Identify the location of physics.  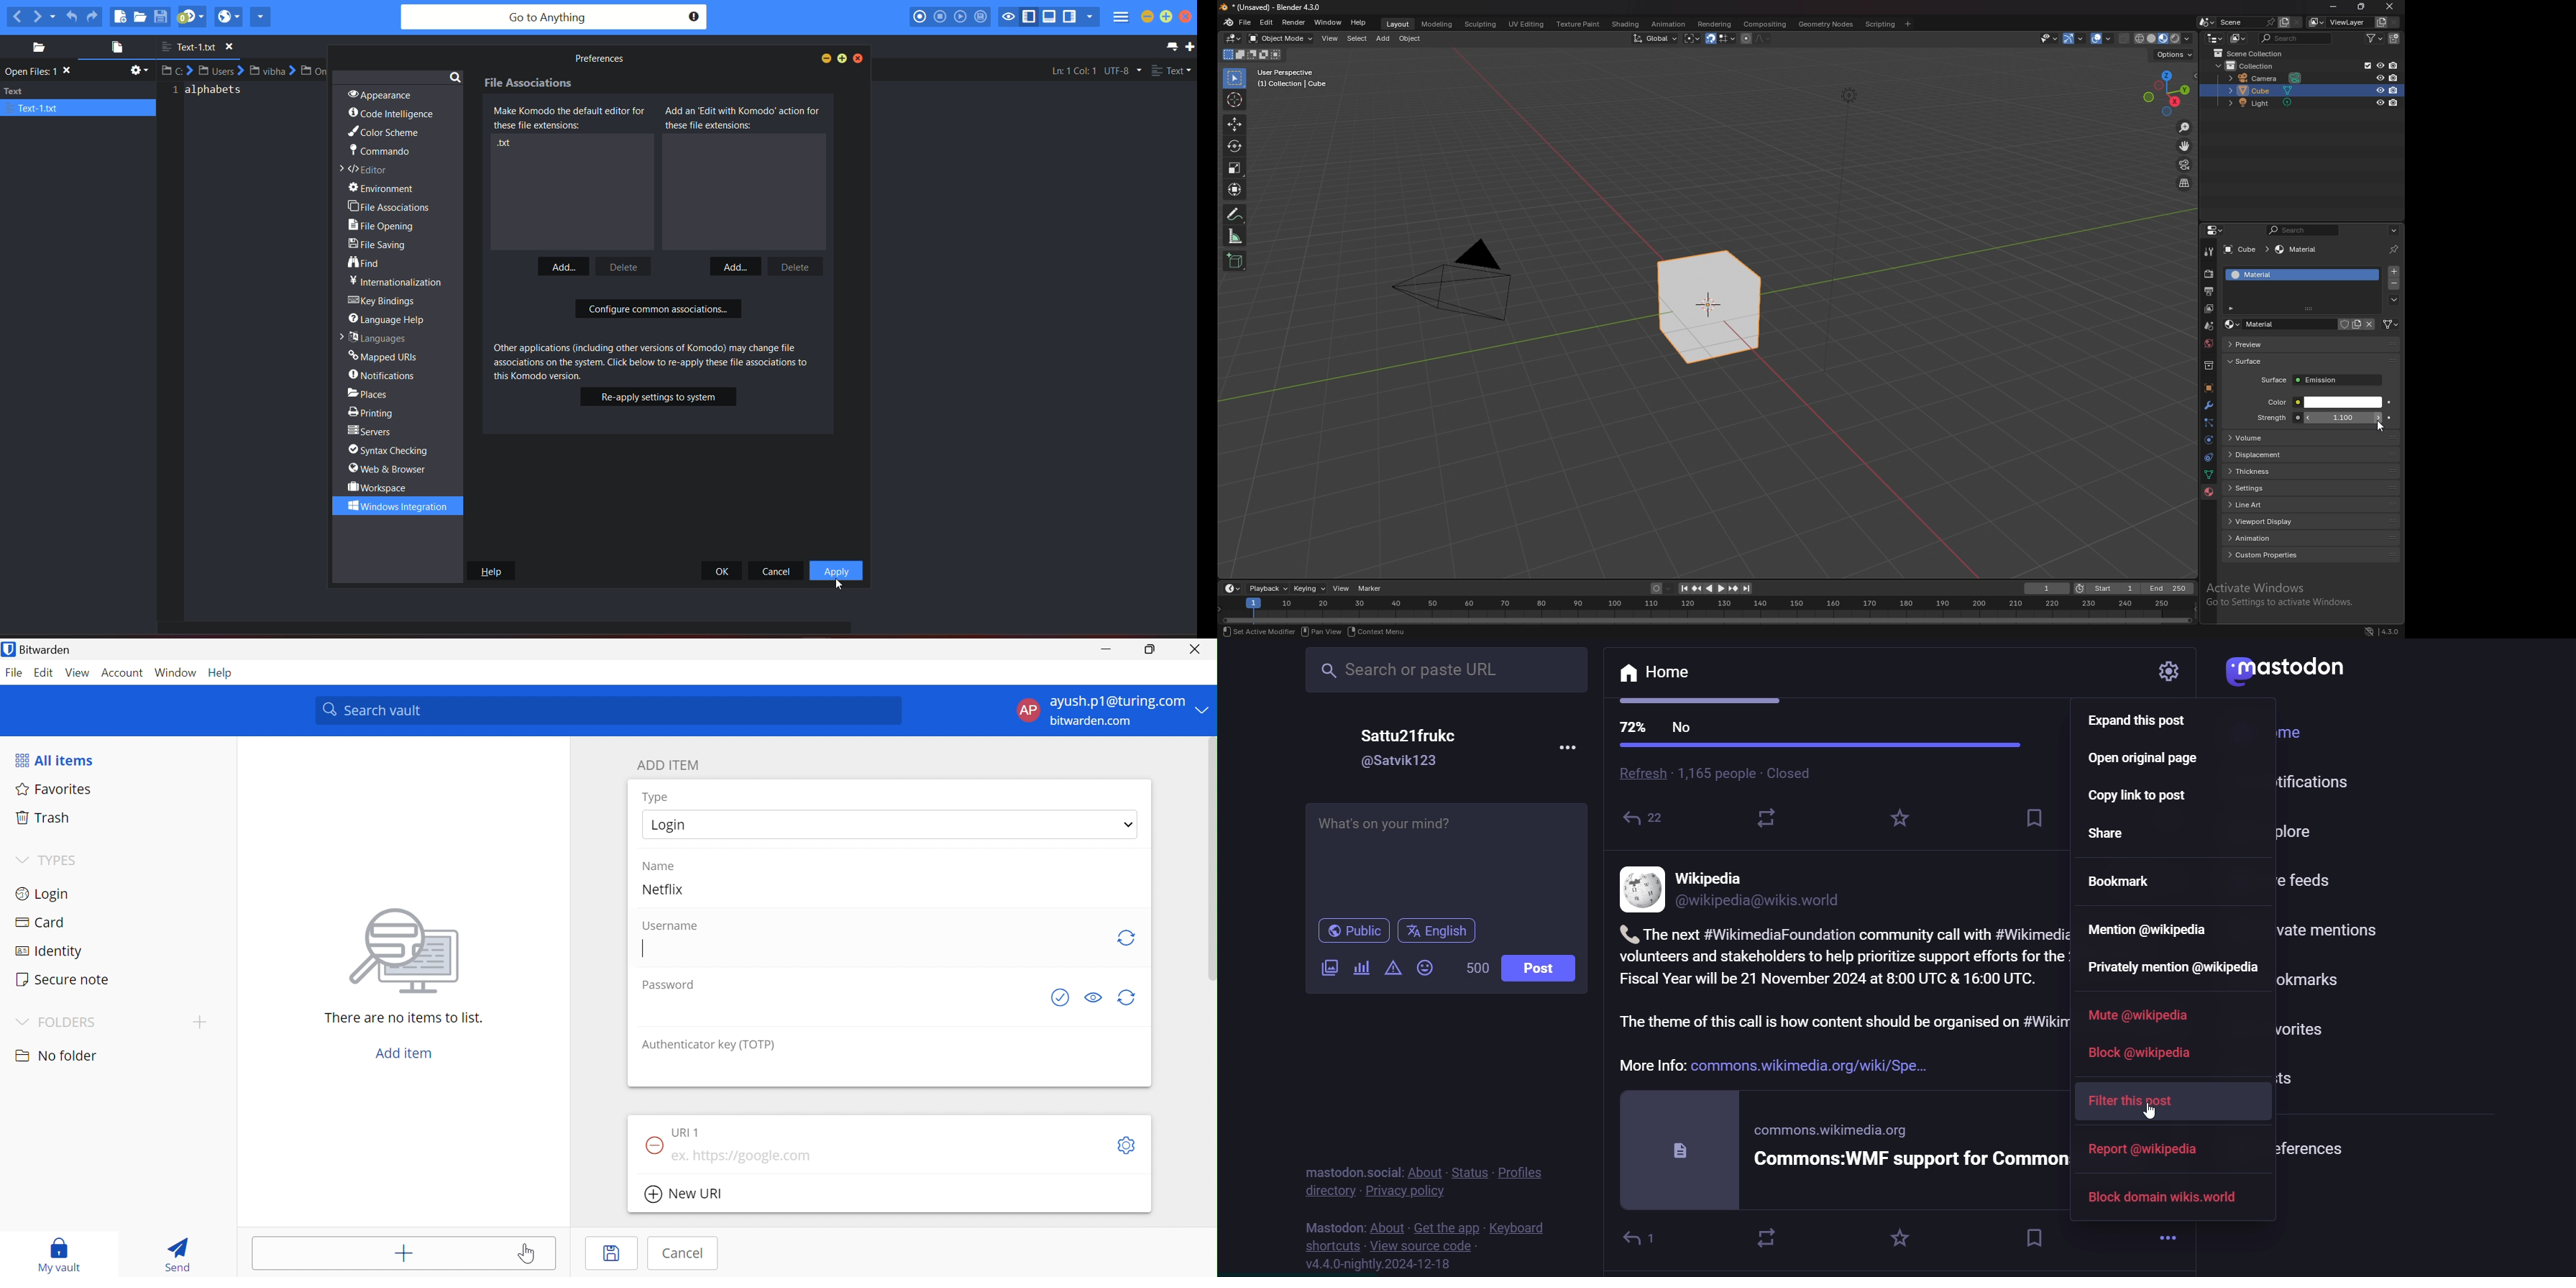
(2208, 441).